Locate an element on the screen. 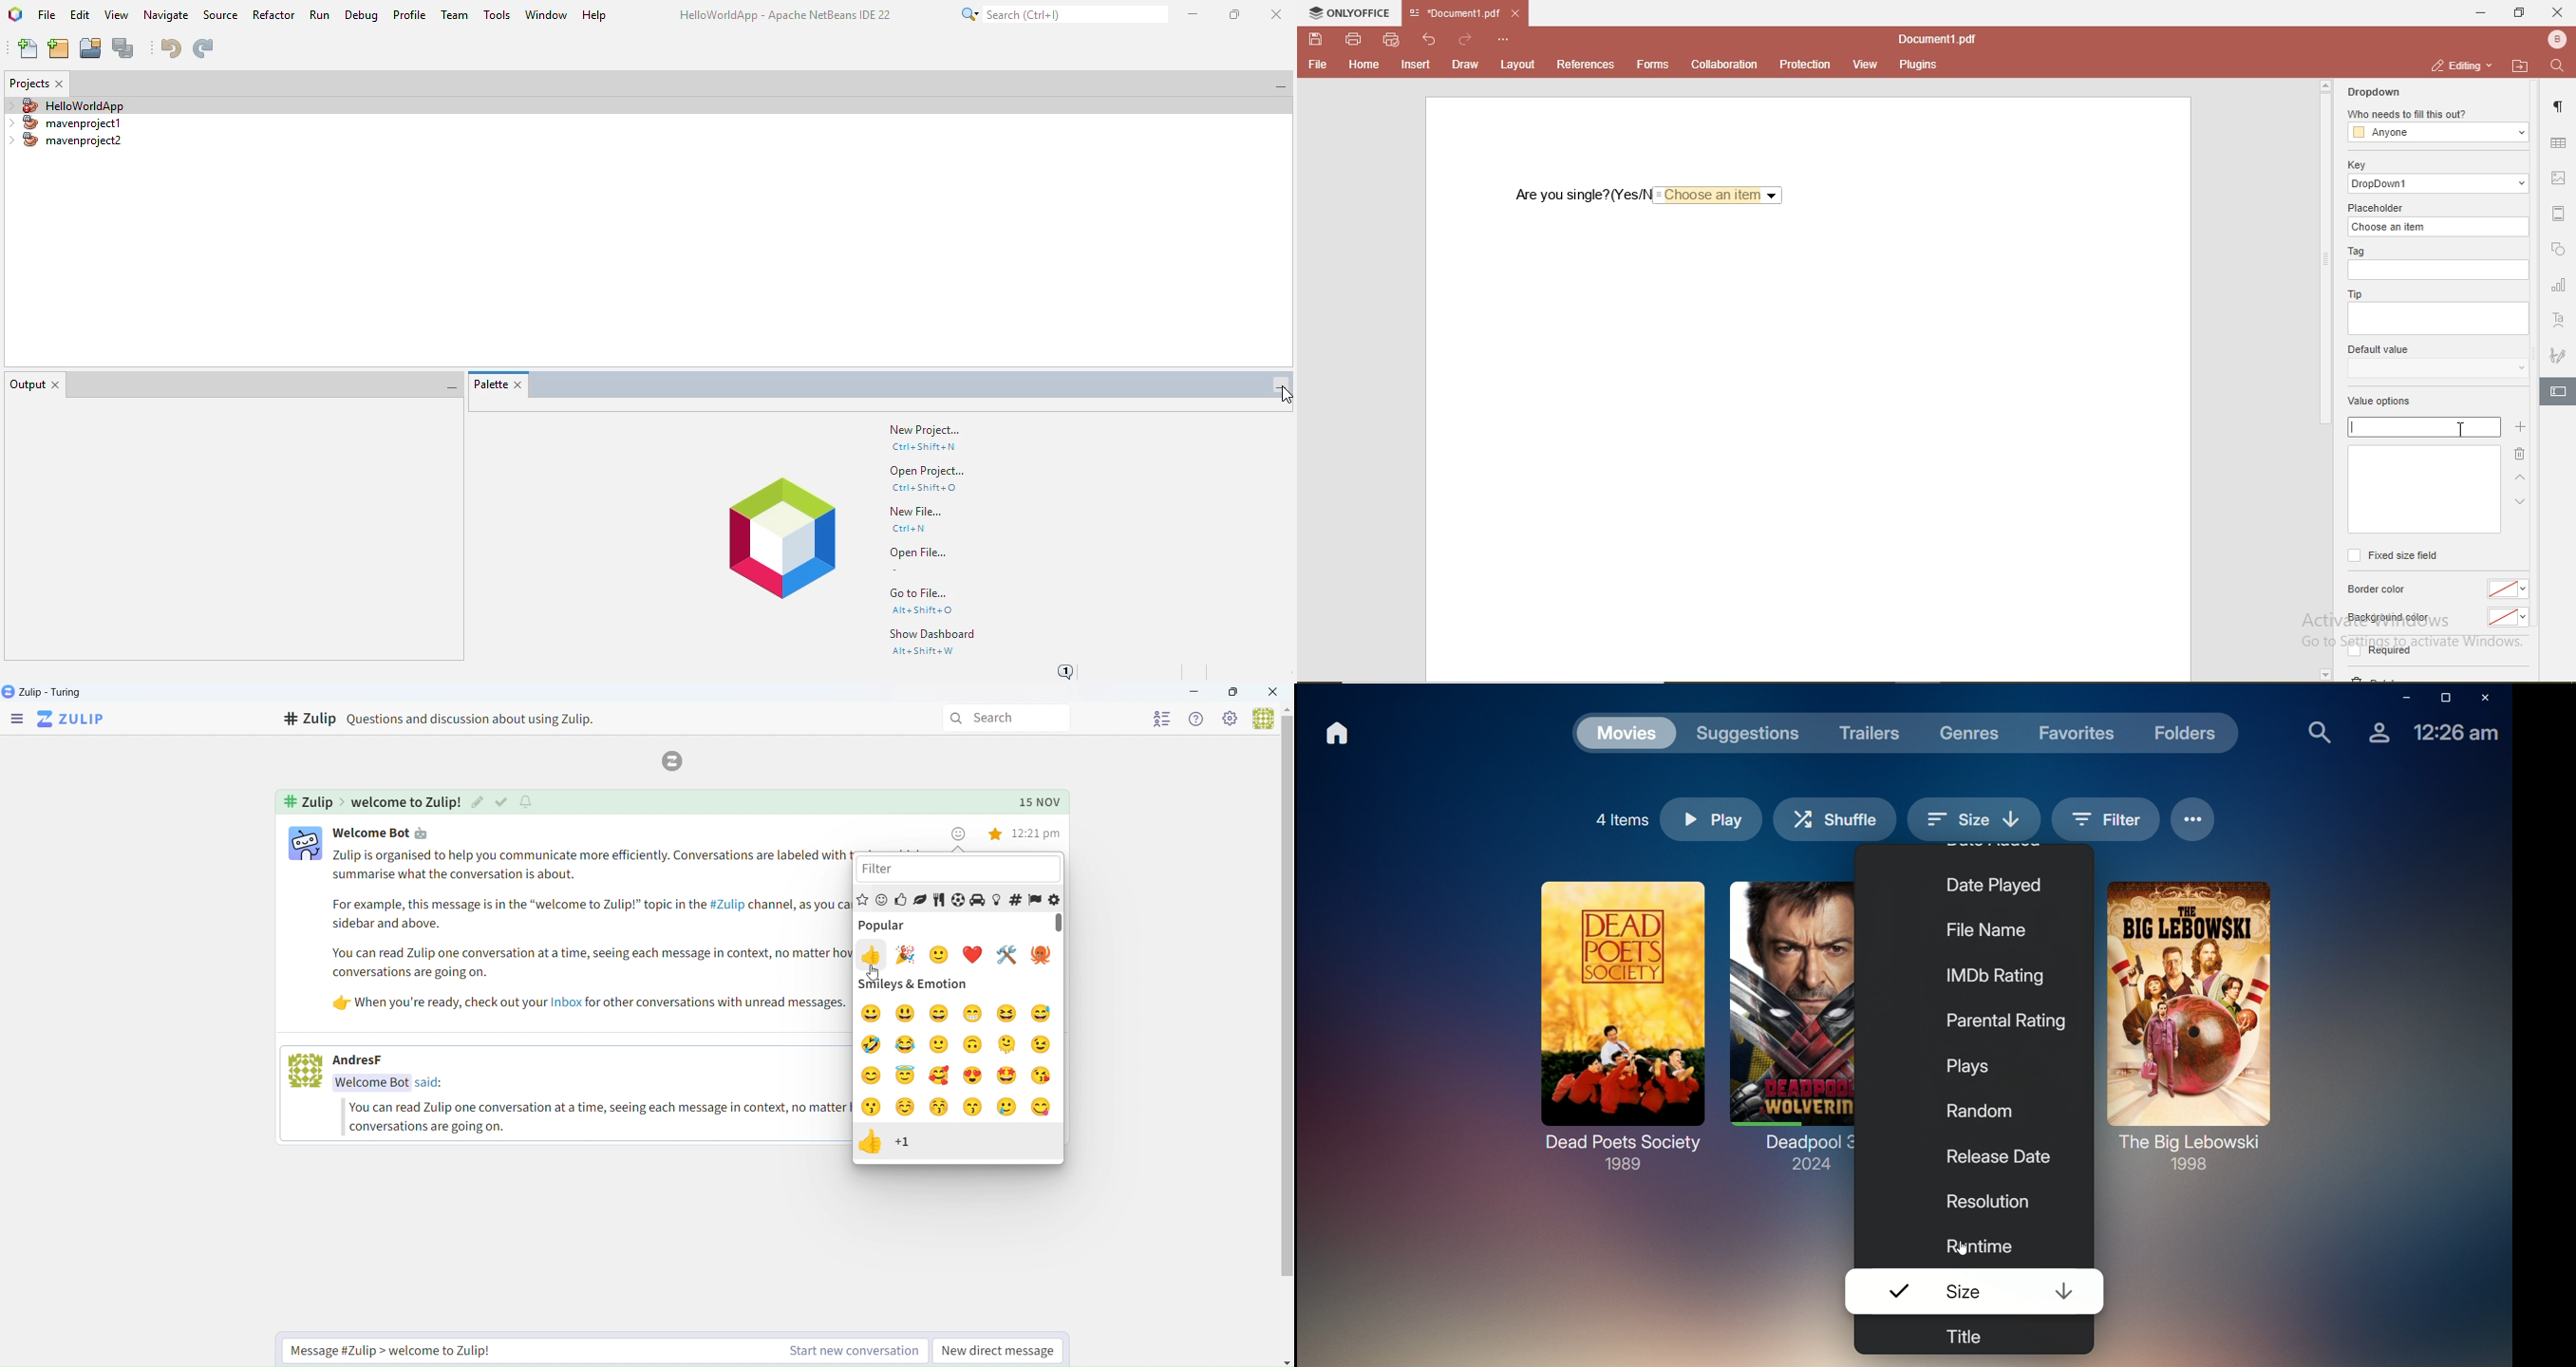 The image size is (2576, 1372). view is located at coordinates (118, 15).